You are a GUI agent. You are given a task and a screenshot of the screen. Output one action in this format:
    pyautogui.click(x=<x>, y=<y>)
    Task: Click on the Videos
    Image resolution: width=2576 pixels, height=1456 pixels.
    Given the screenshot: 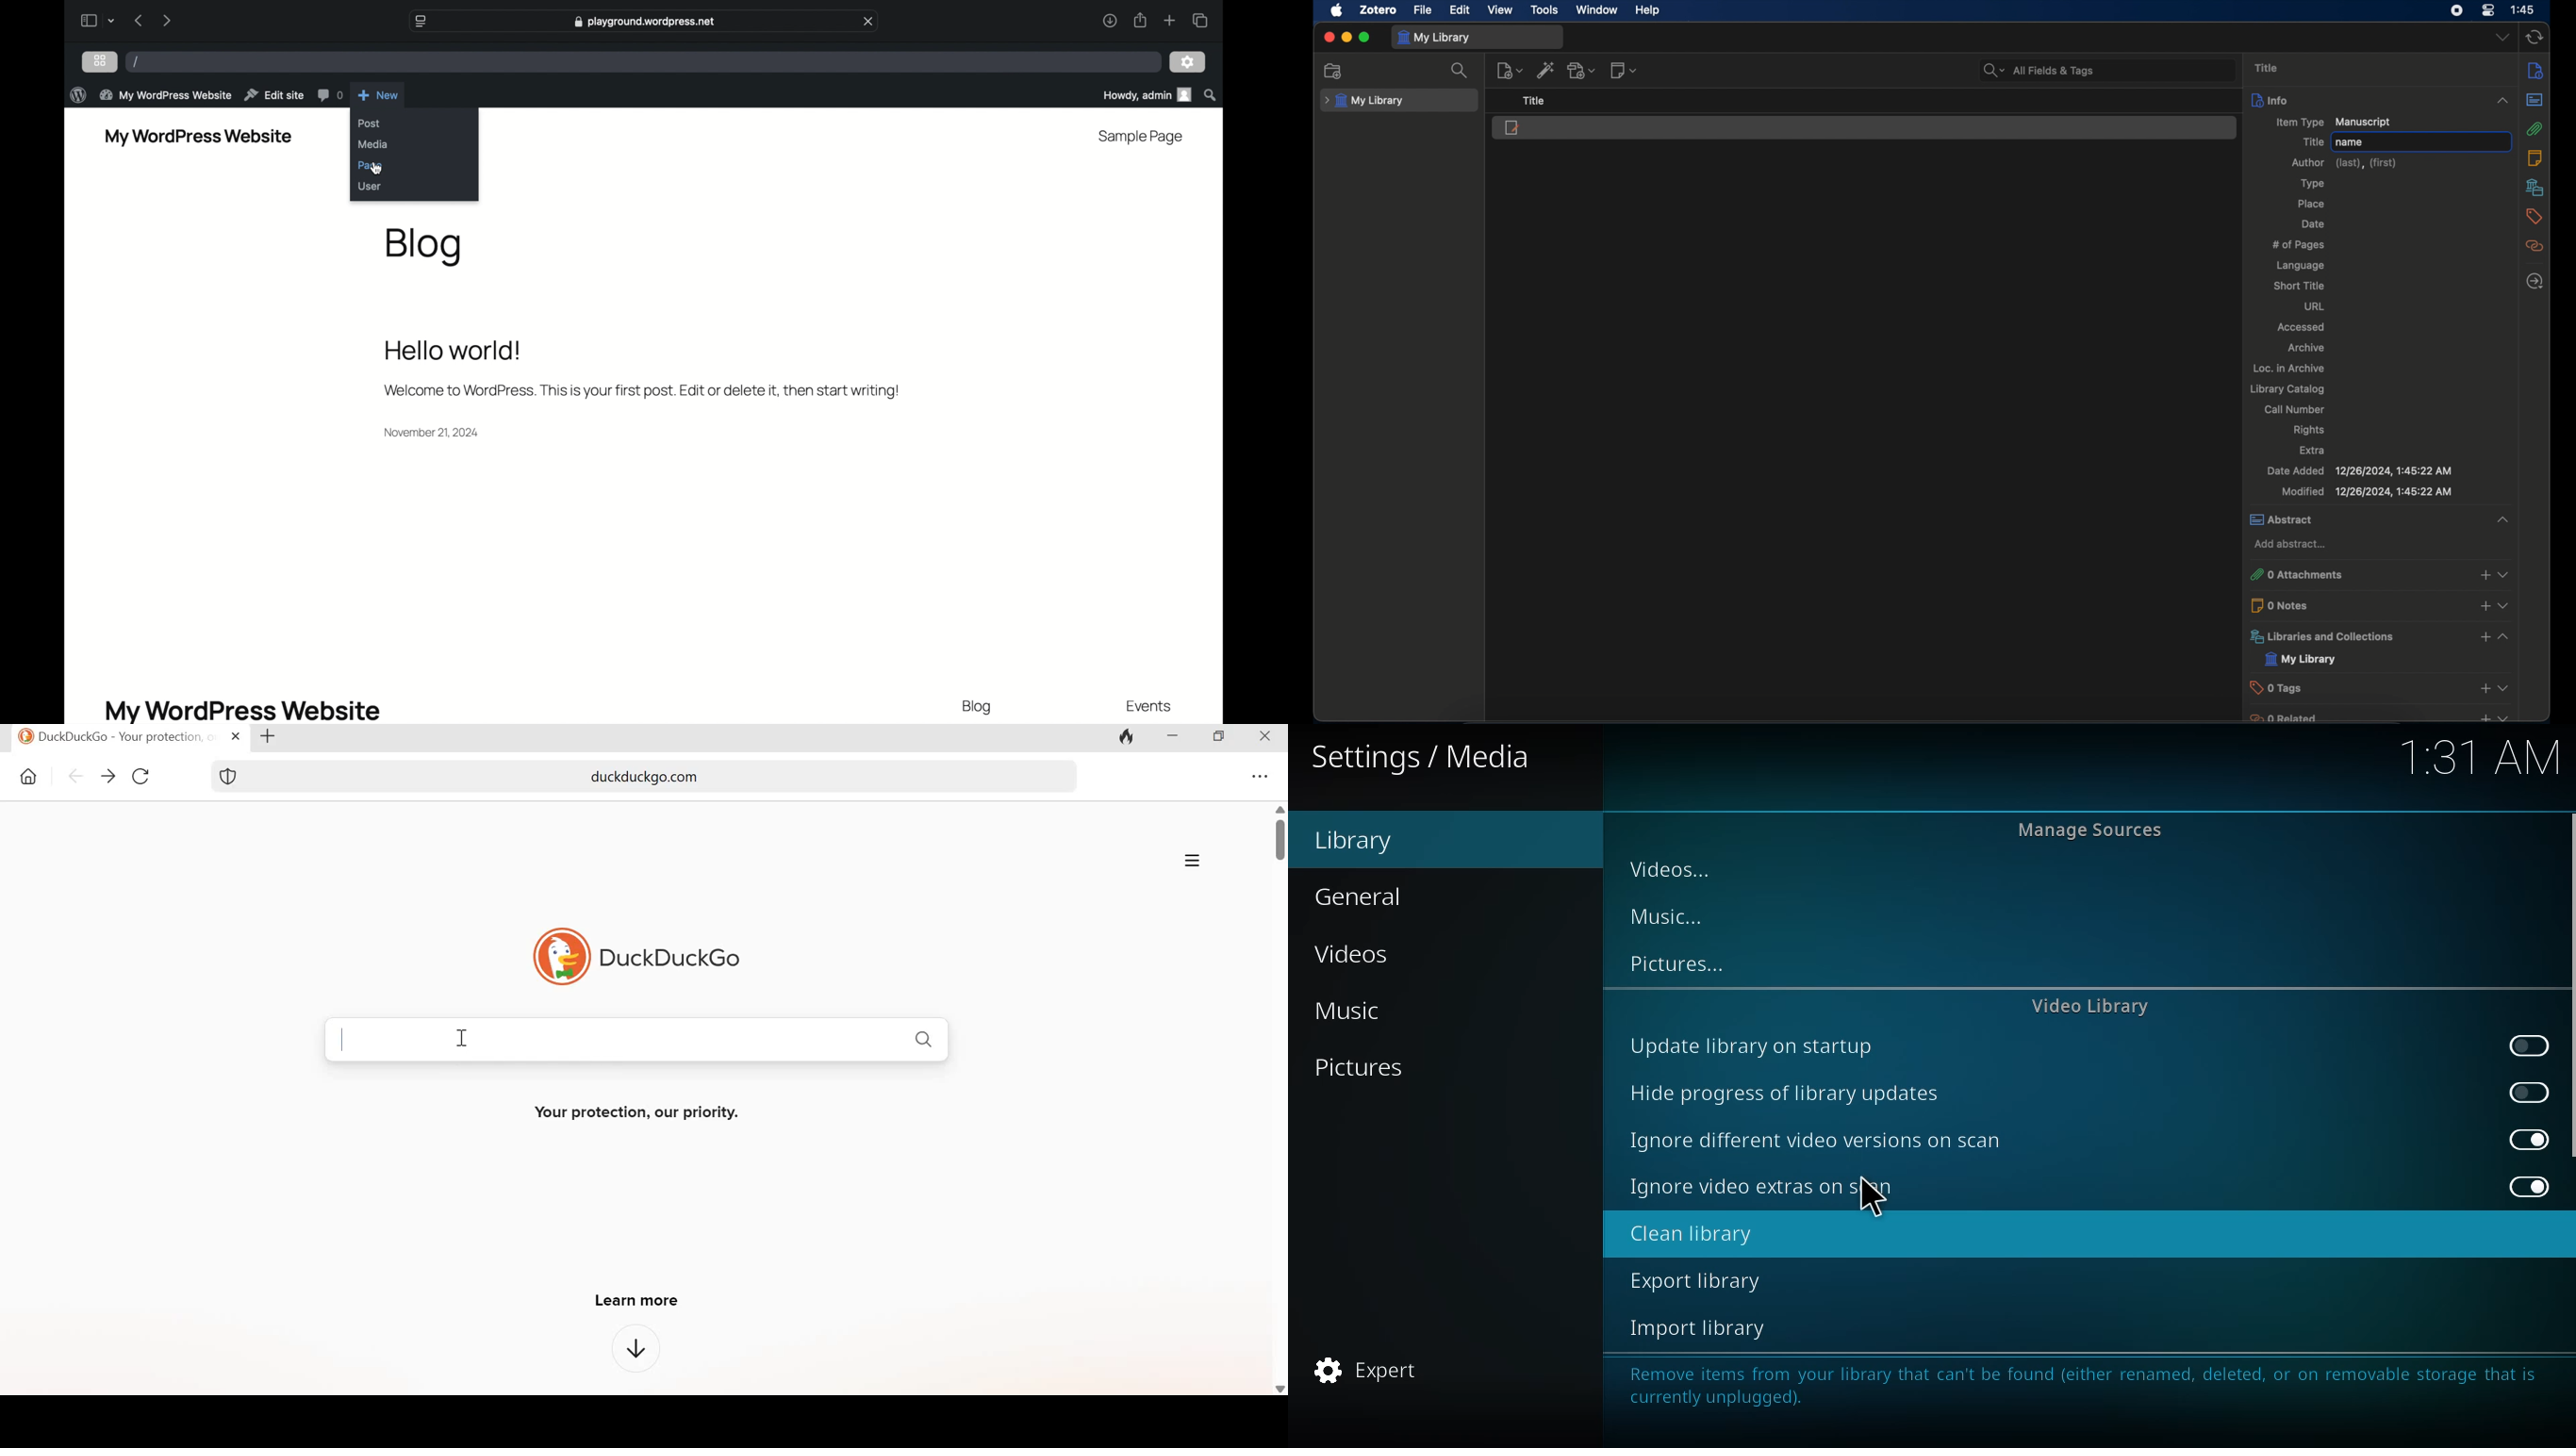 What is the action you would take?
    pyautogui.click(x=1349, y=955)
    